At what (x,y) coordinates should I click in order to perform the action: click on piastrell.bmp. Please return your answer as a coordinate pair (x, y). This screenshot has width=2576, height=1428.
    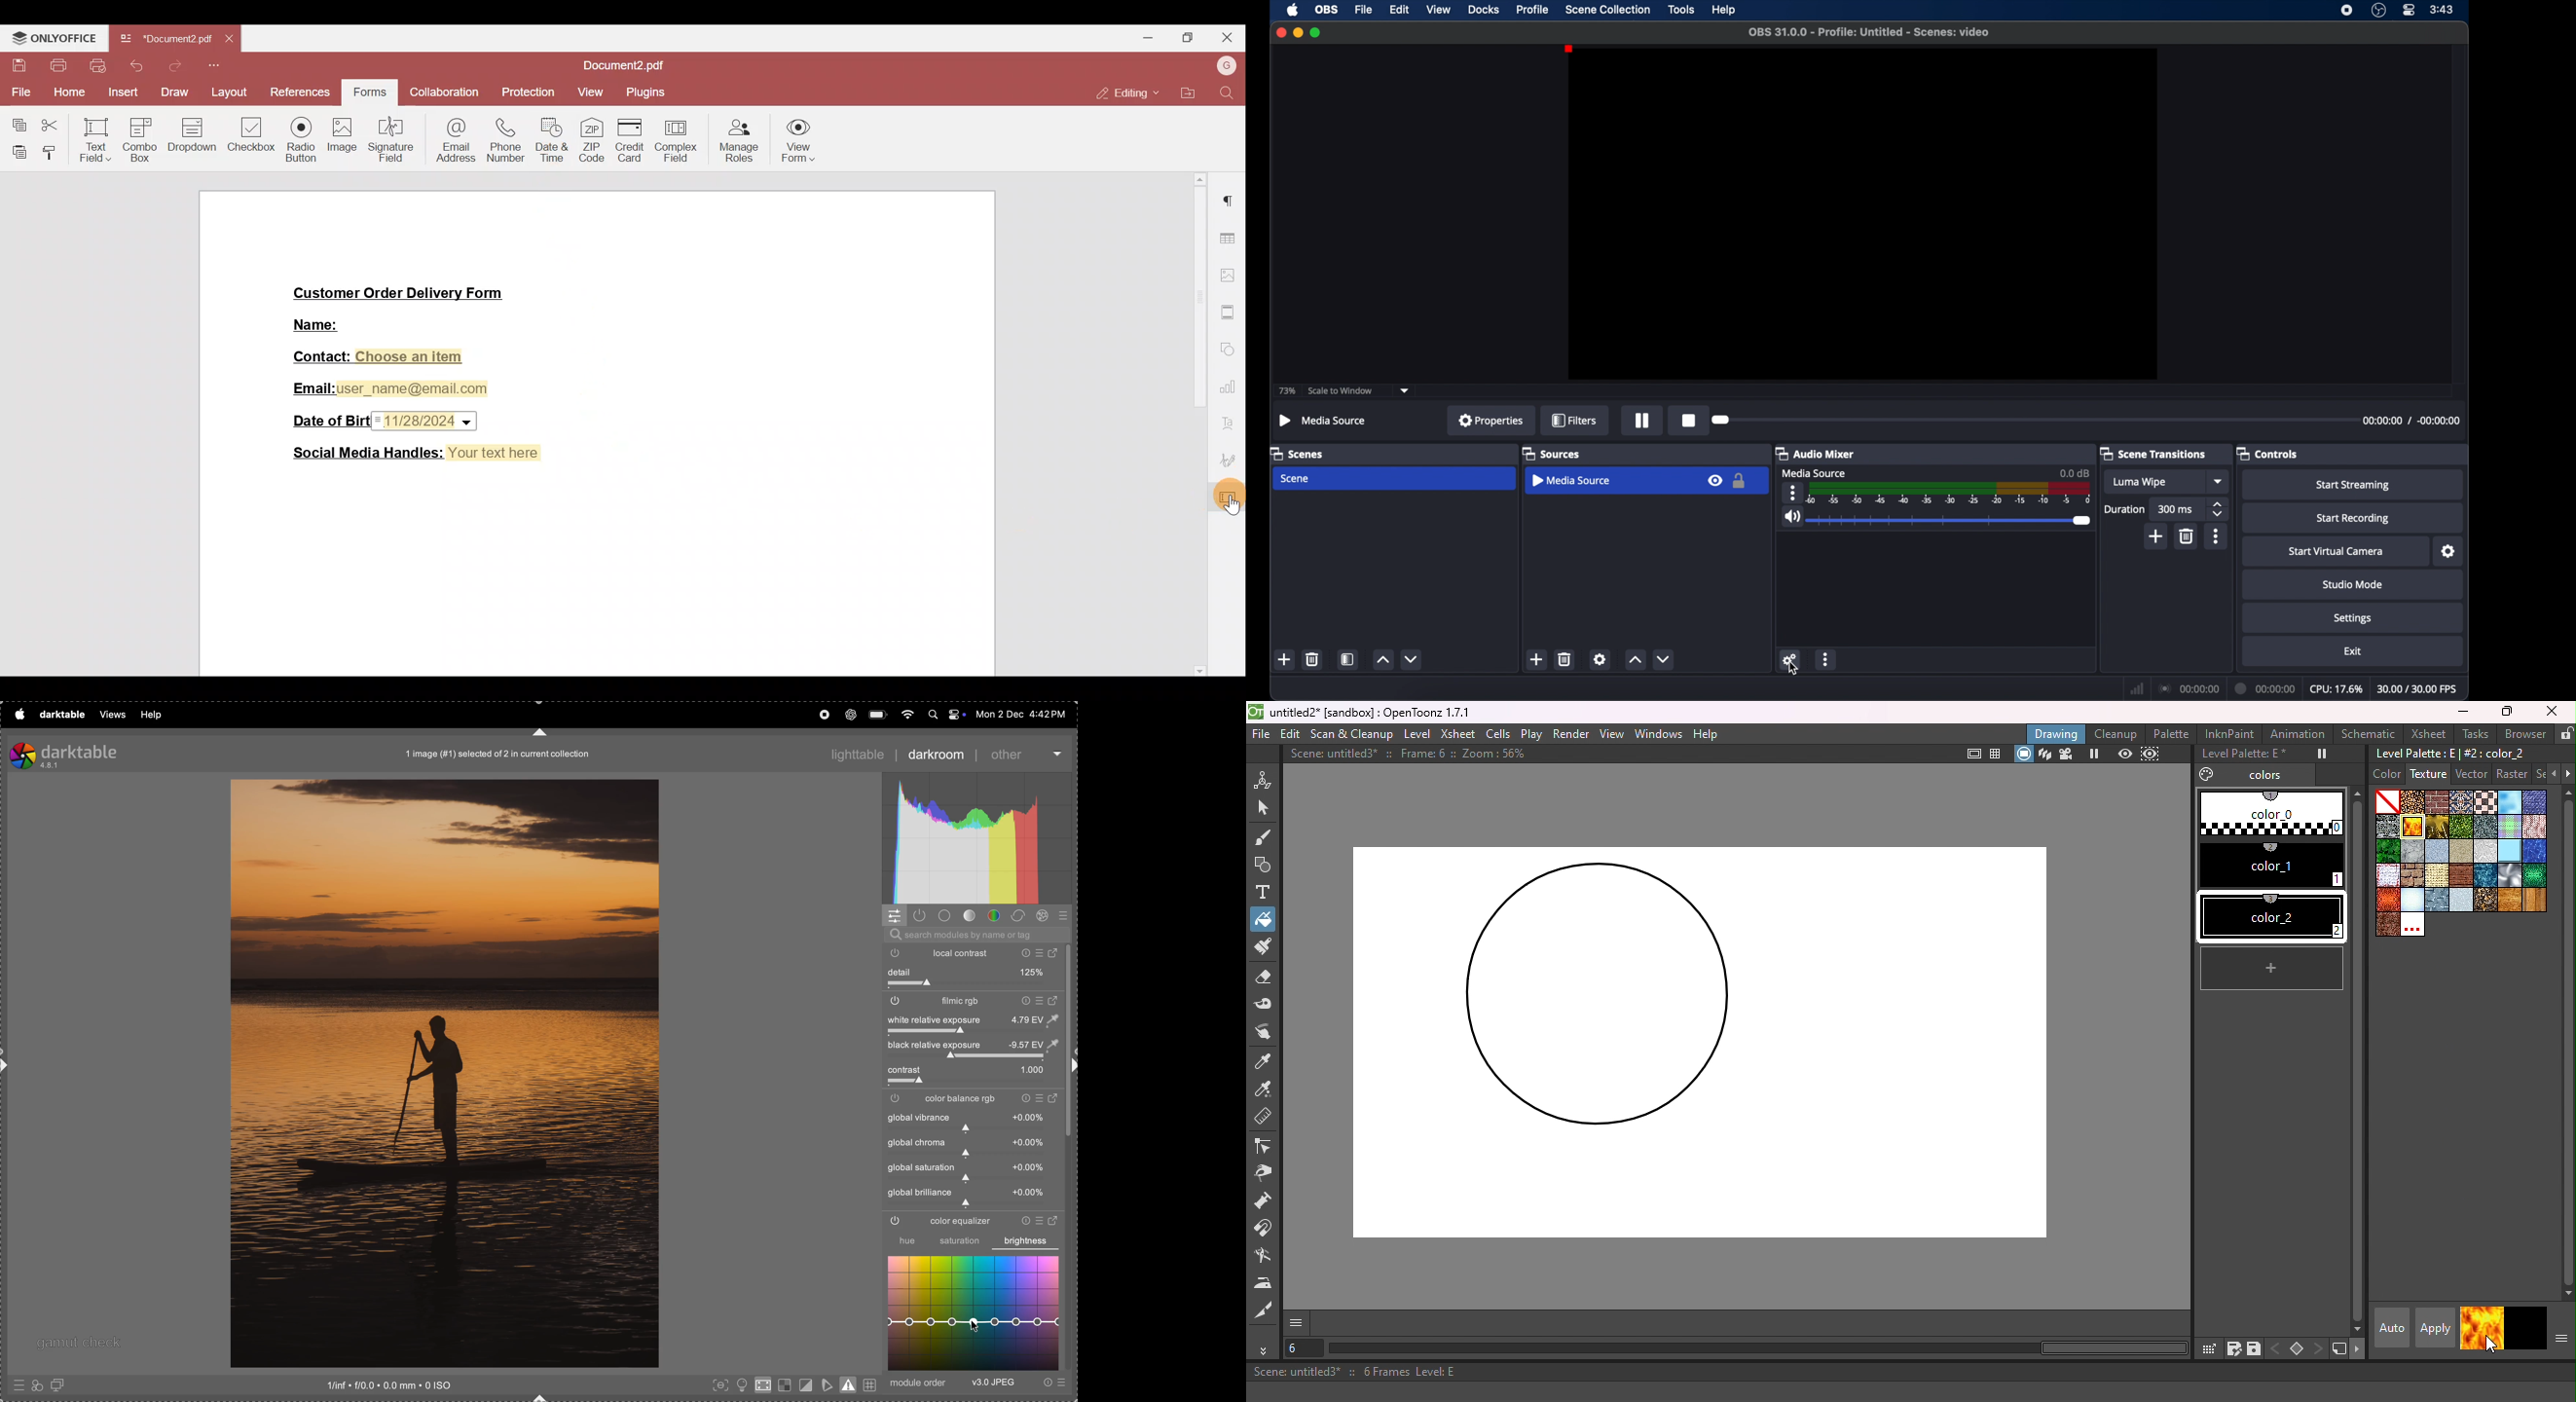
    Looking at the image, I should click on (2510, 851).